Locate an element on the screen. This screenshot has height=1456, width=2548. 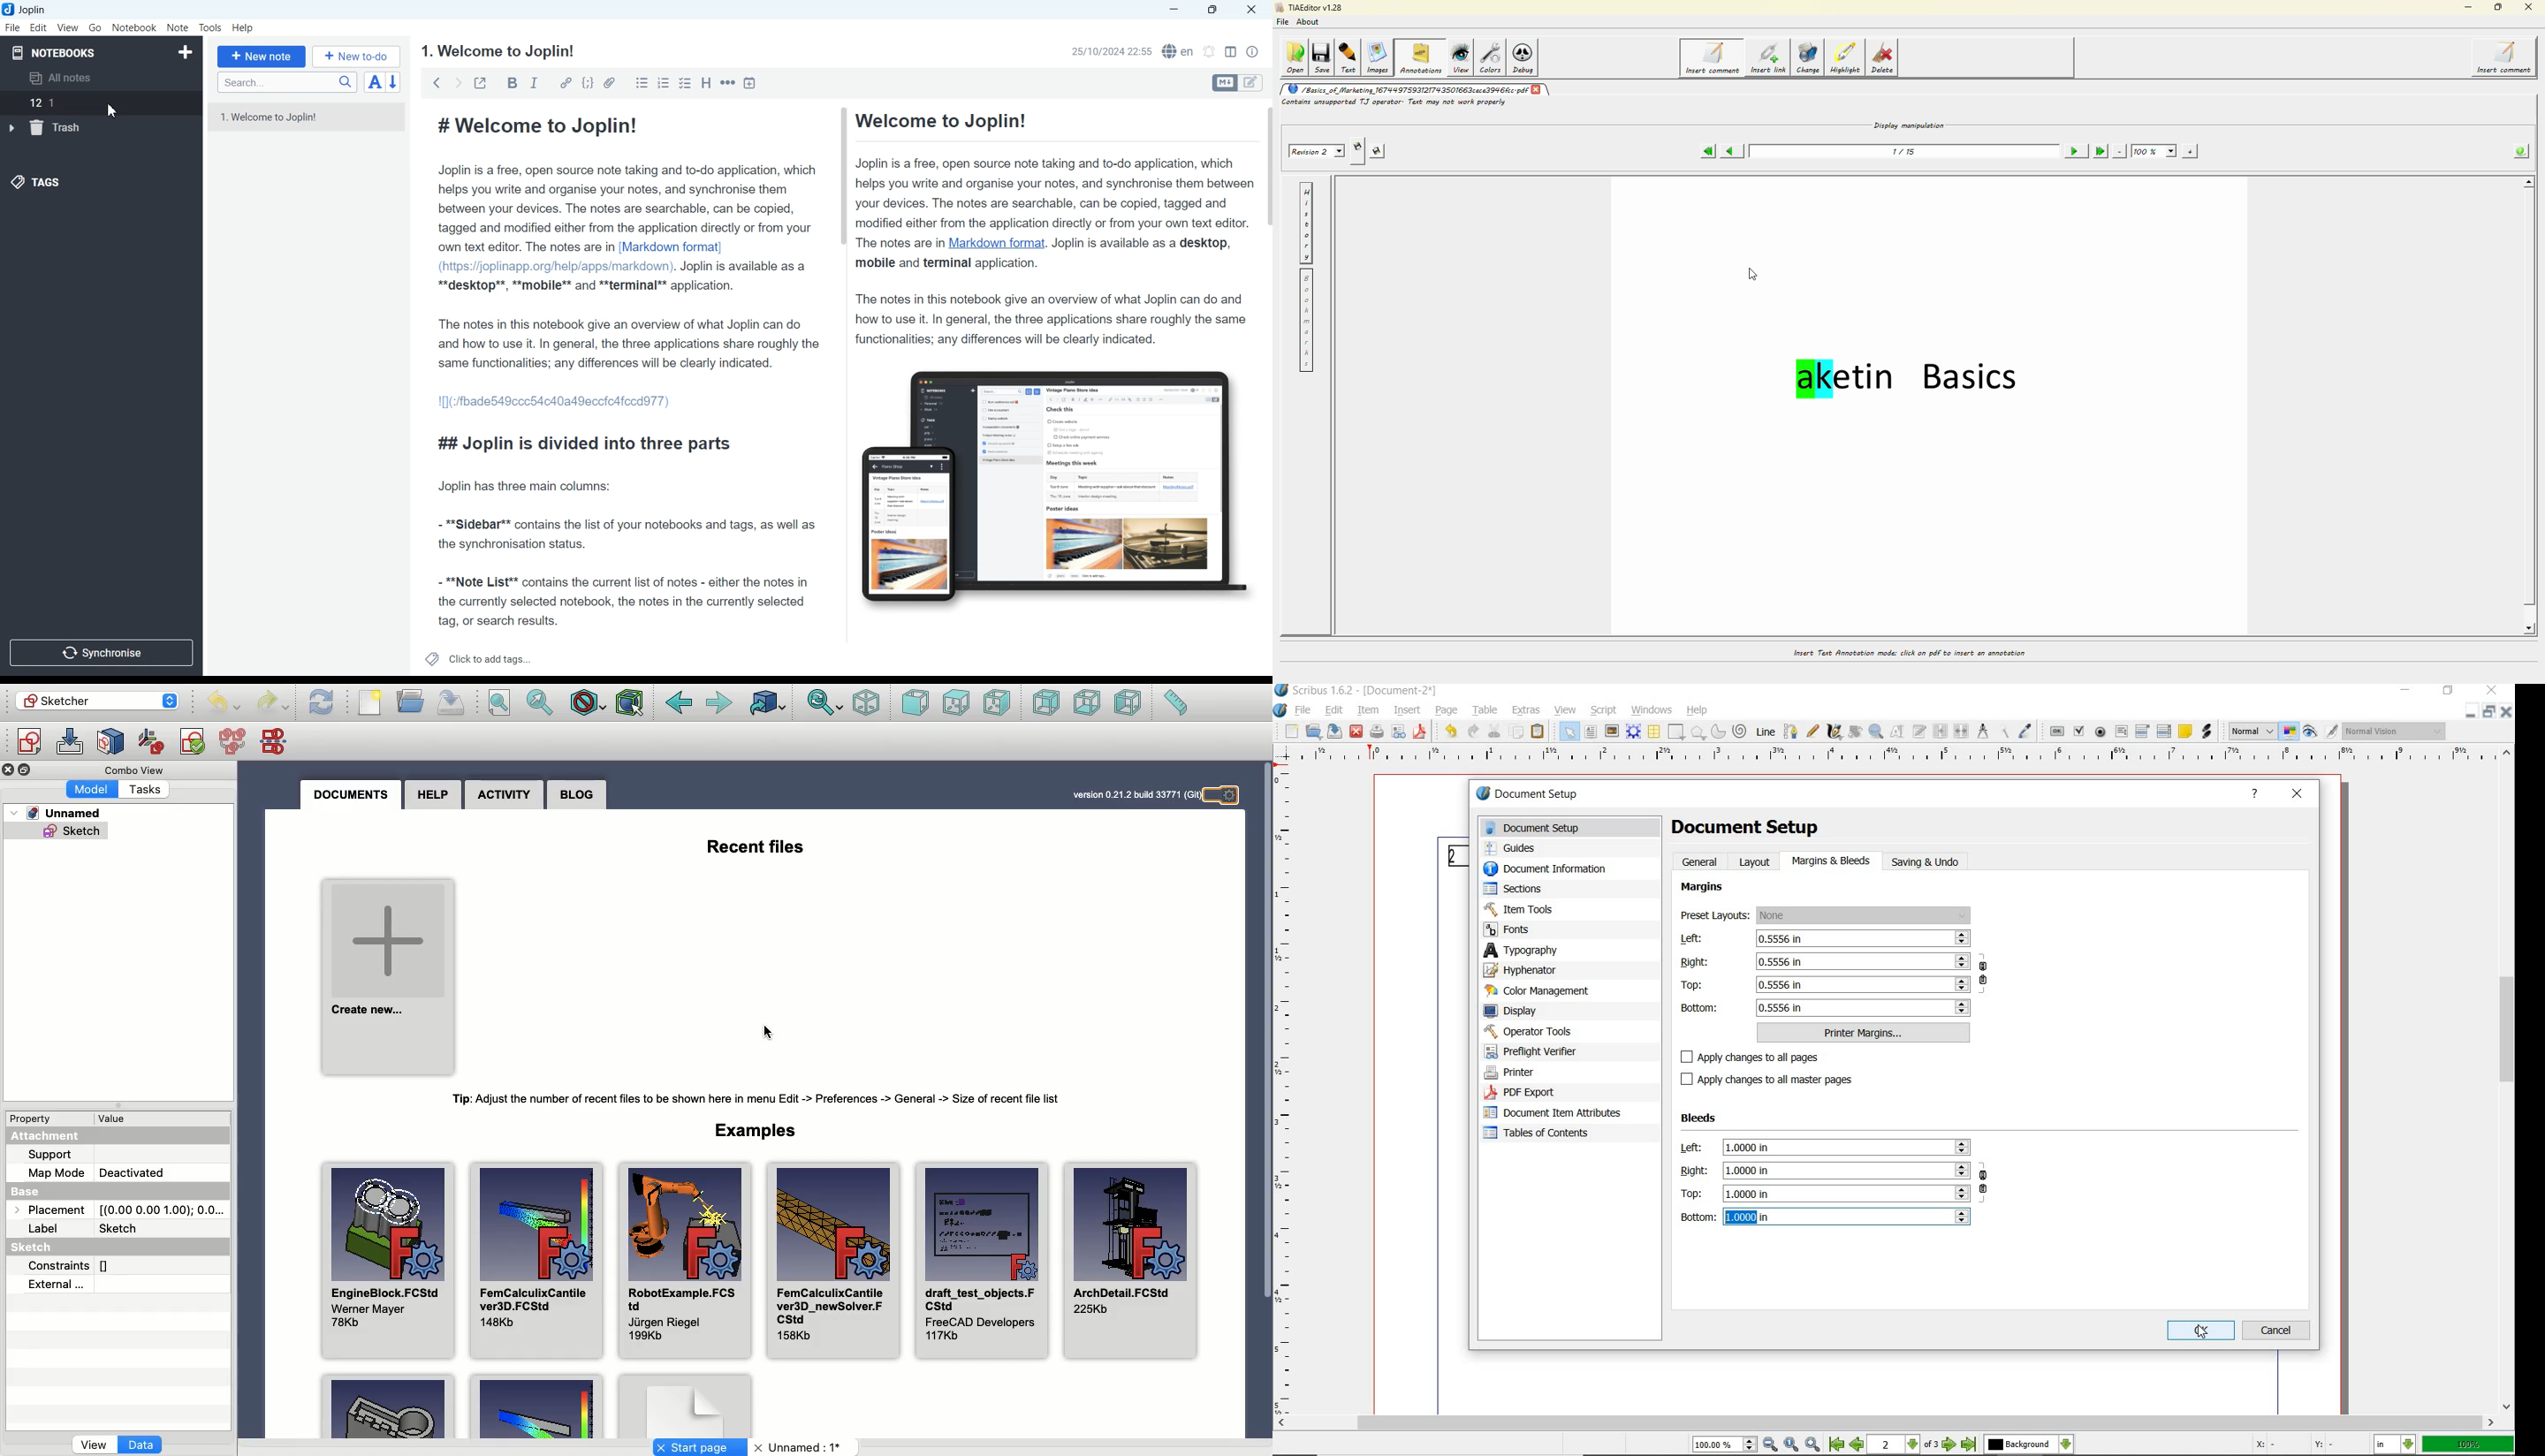
Edit in Preview Mode is located at coordinates (2331, 733).